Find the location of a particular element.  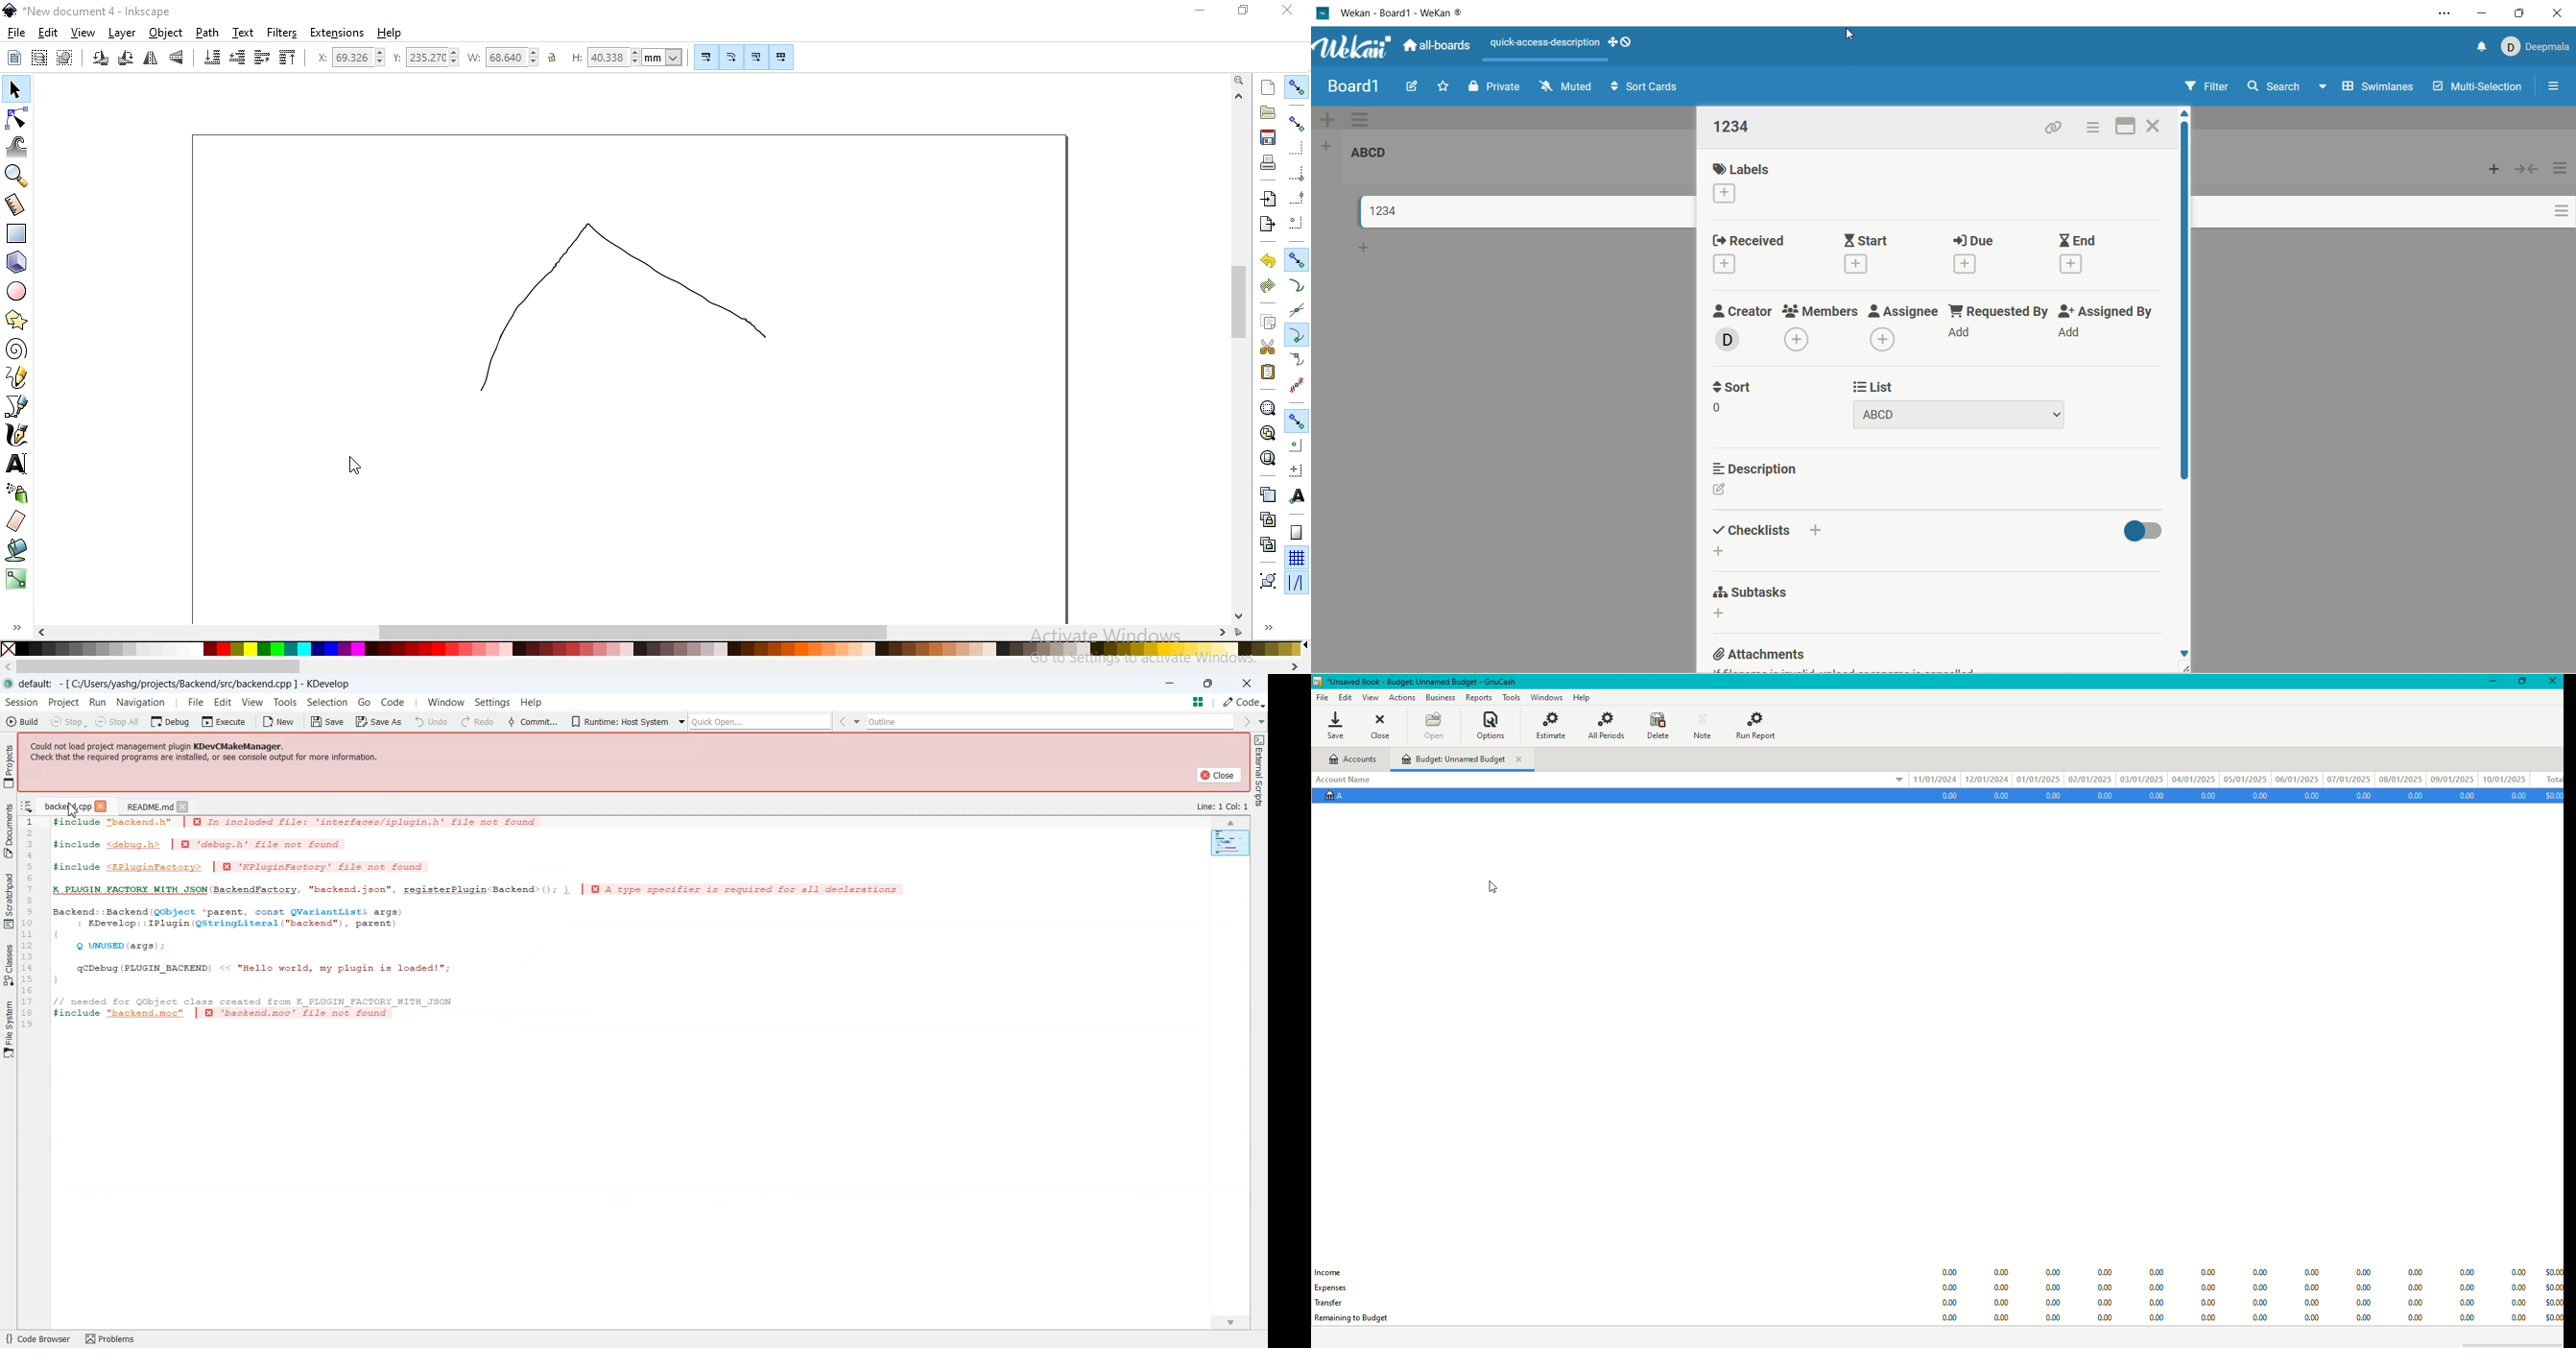

add is located at coordinates (1790, 338).